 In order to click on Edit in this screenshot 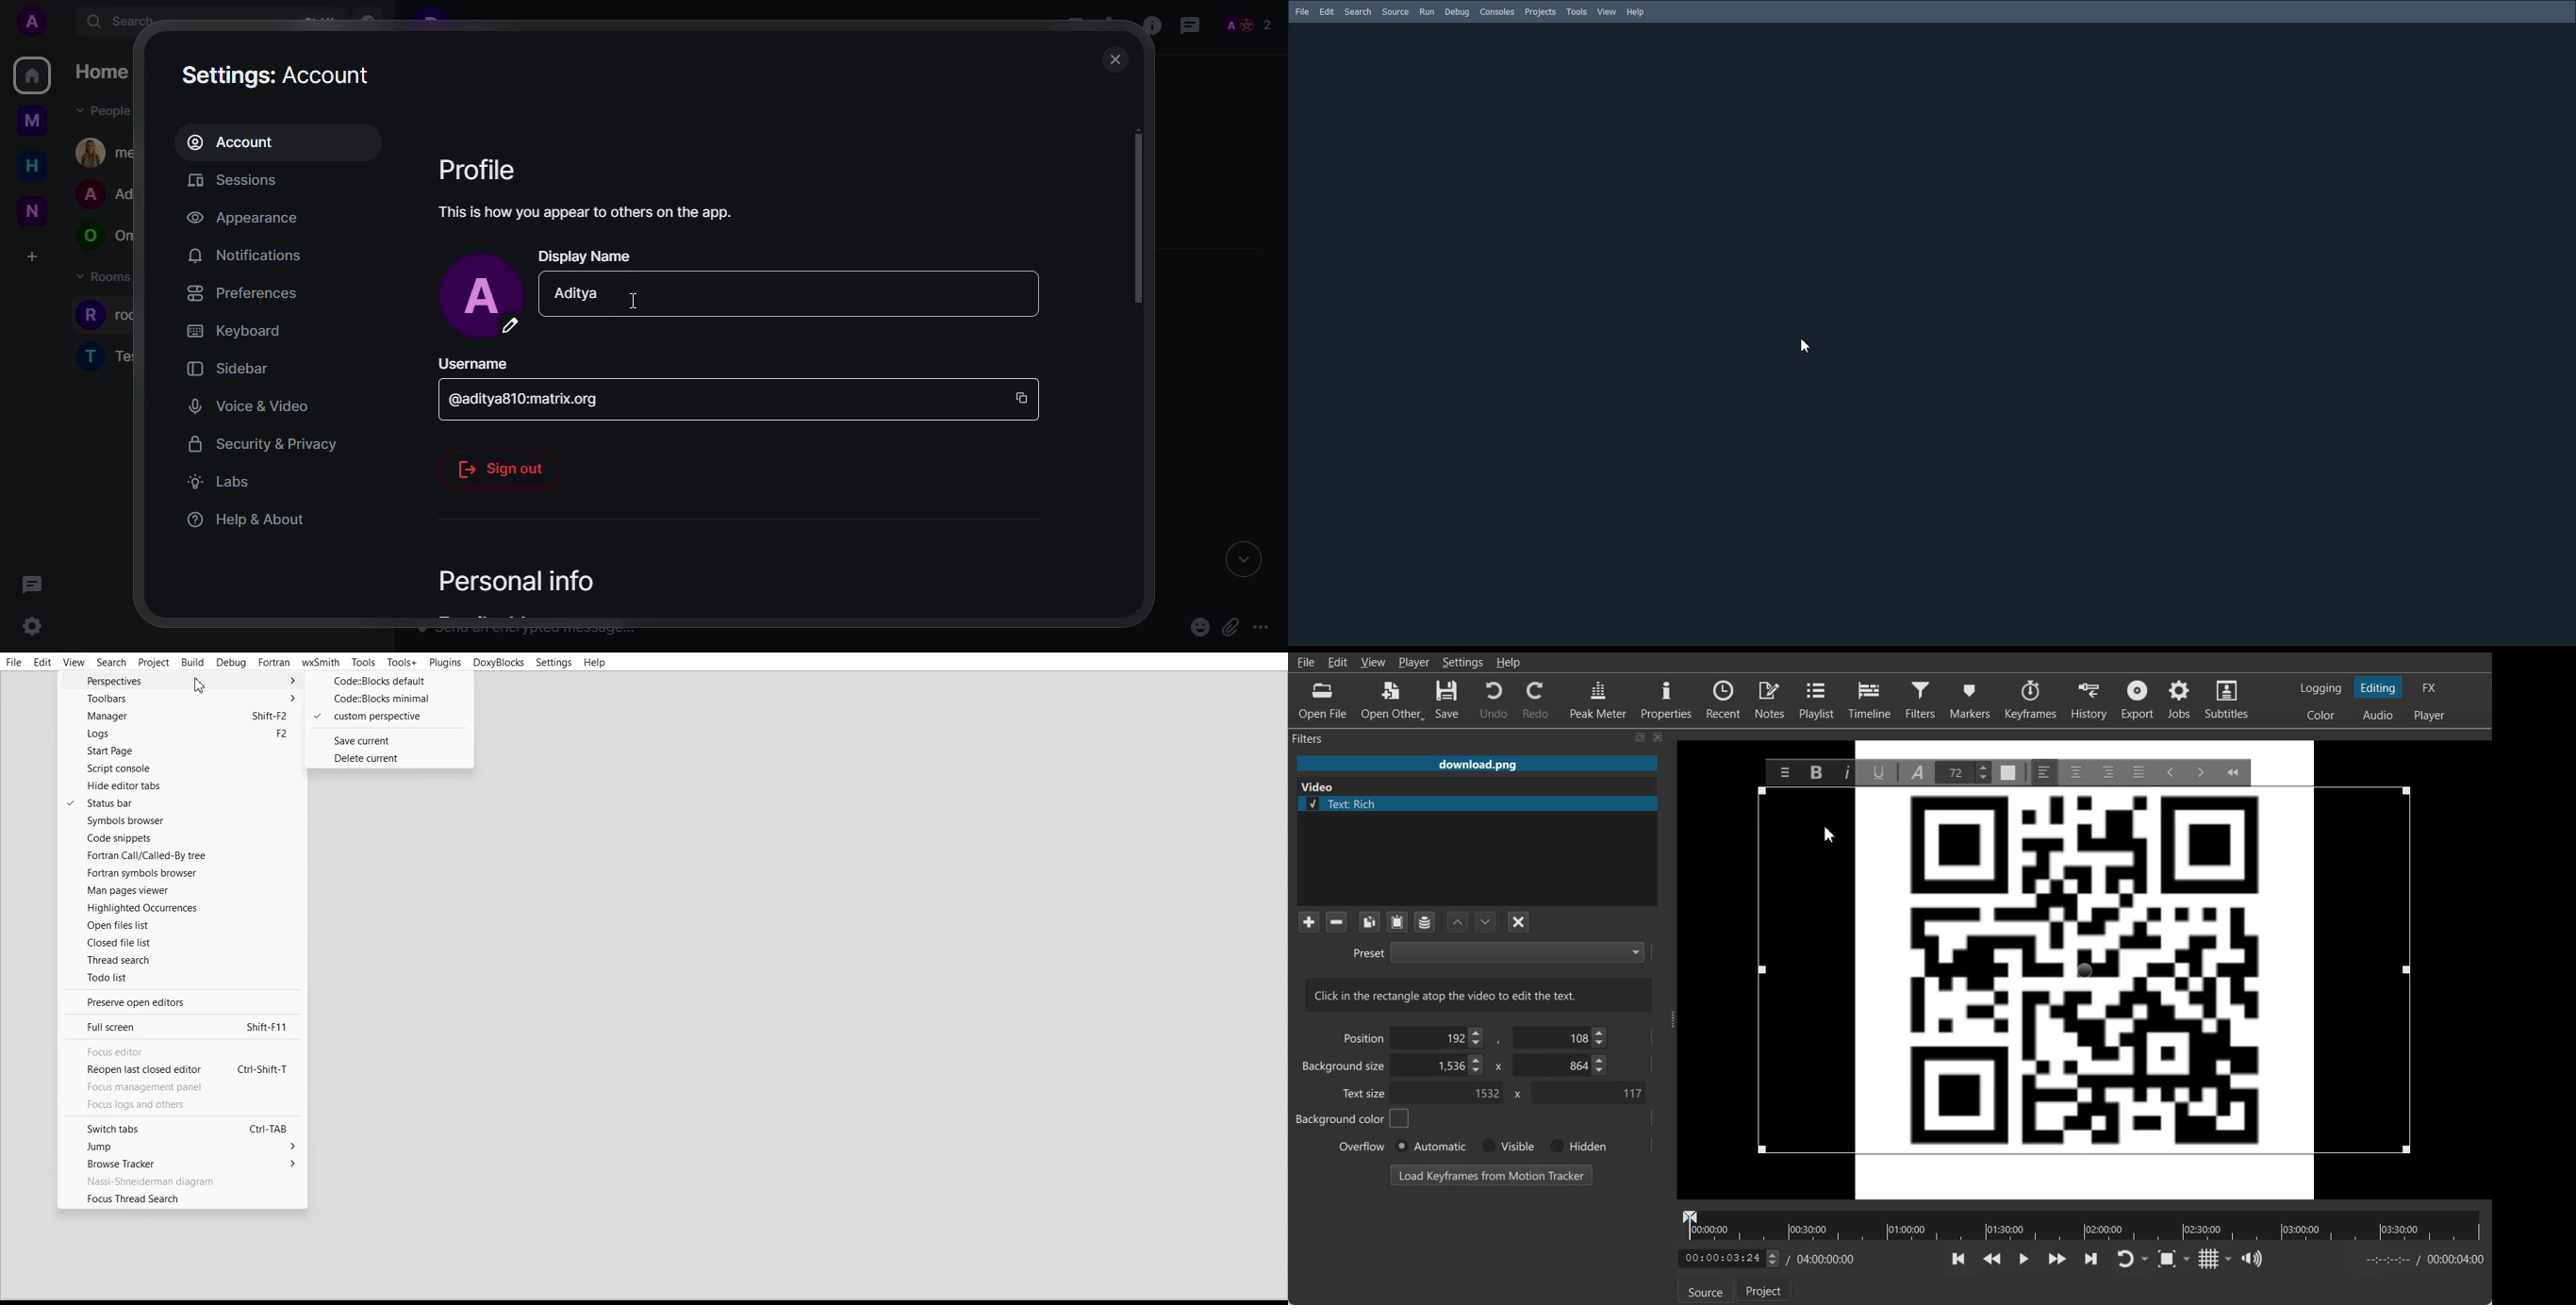, I will do `click(1327, 12)`.